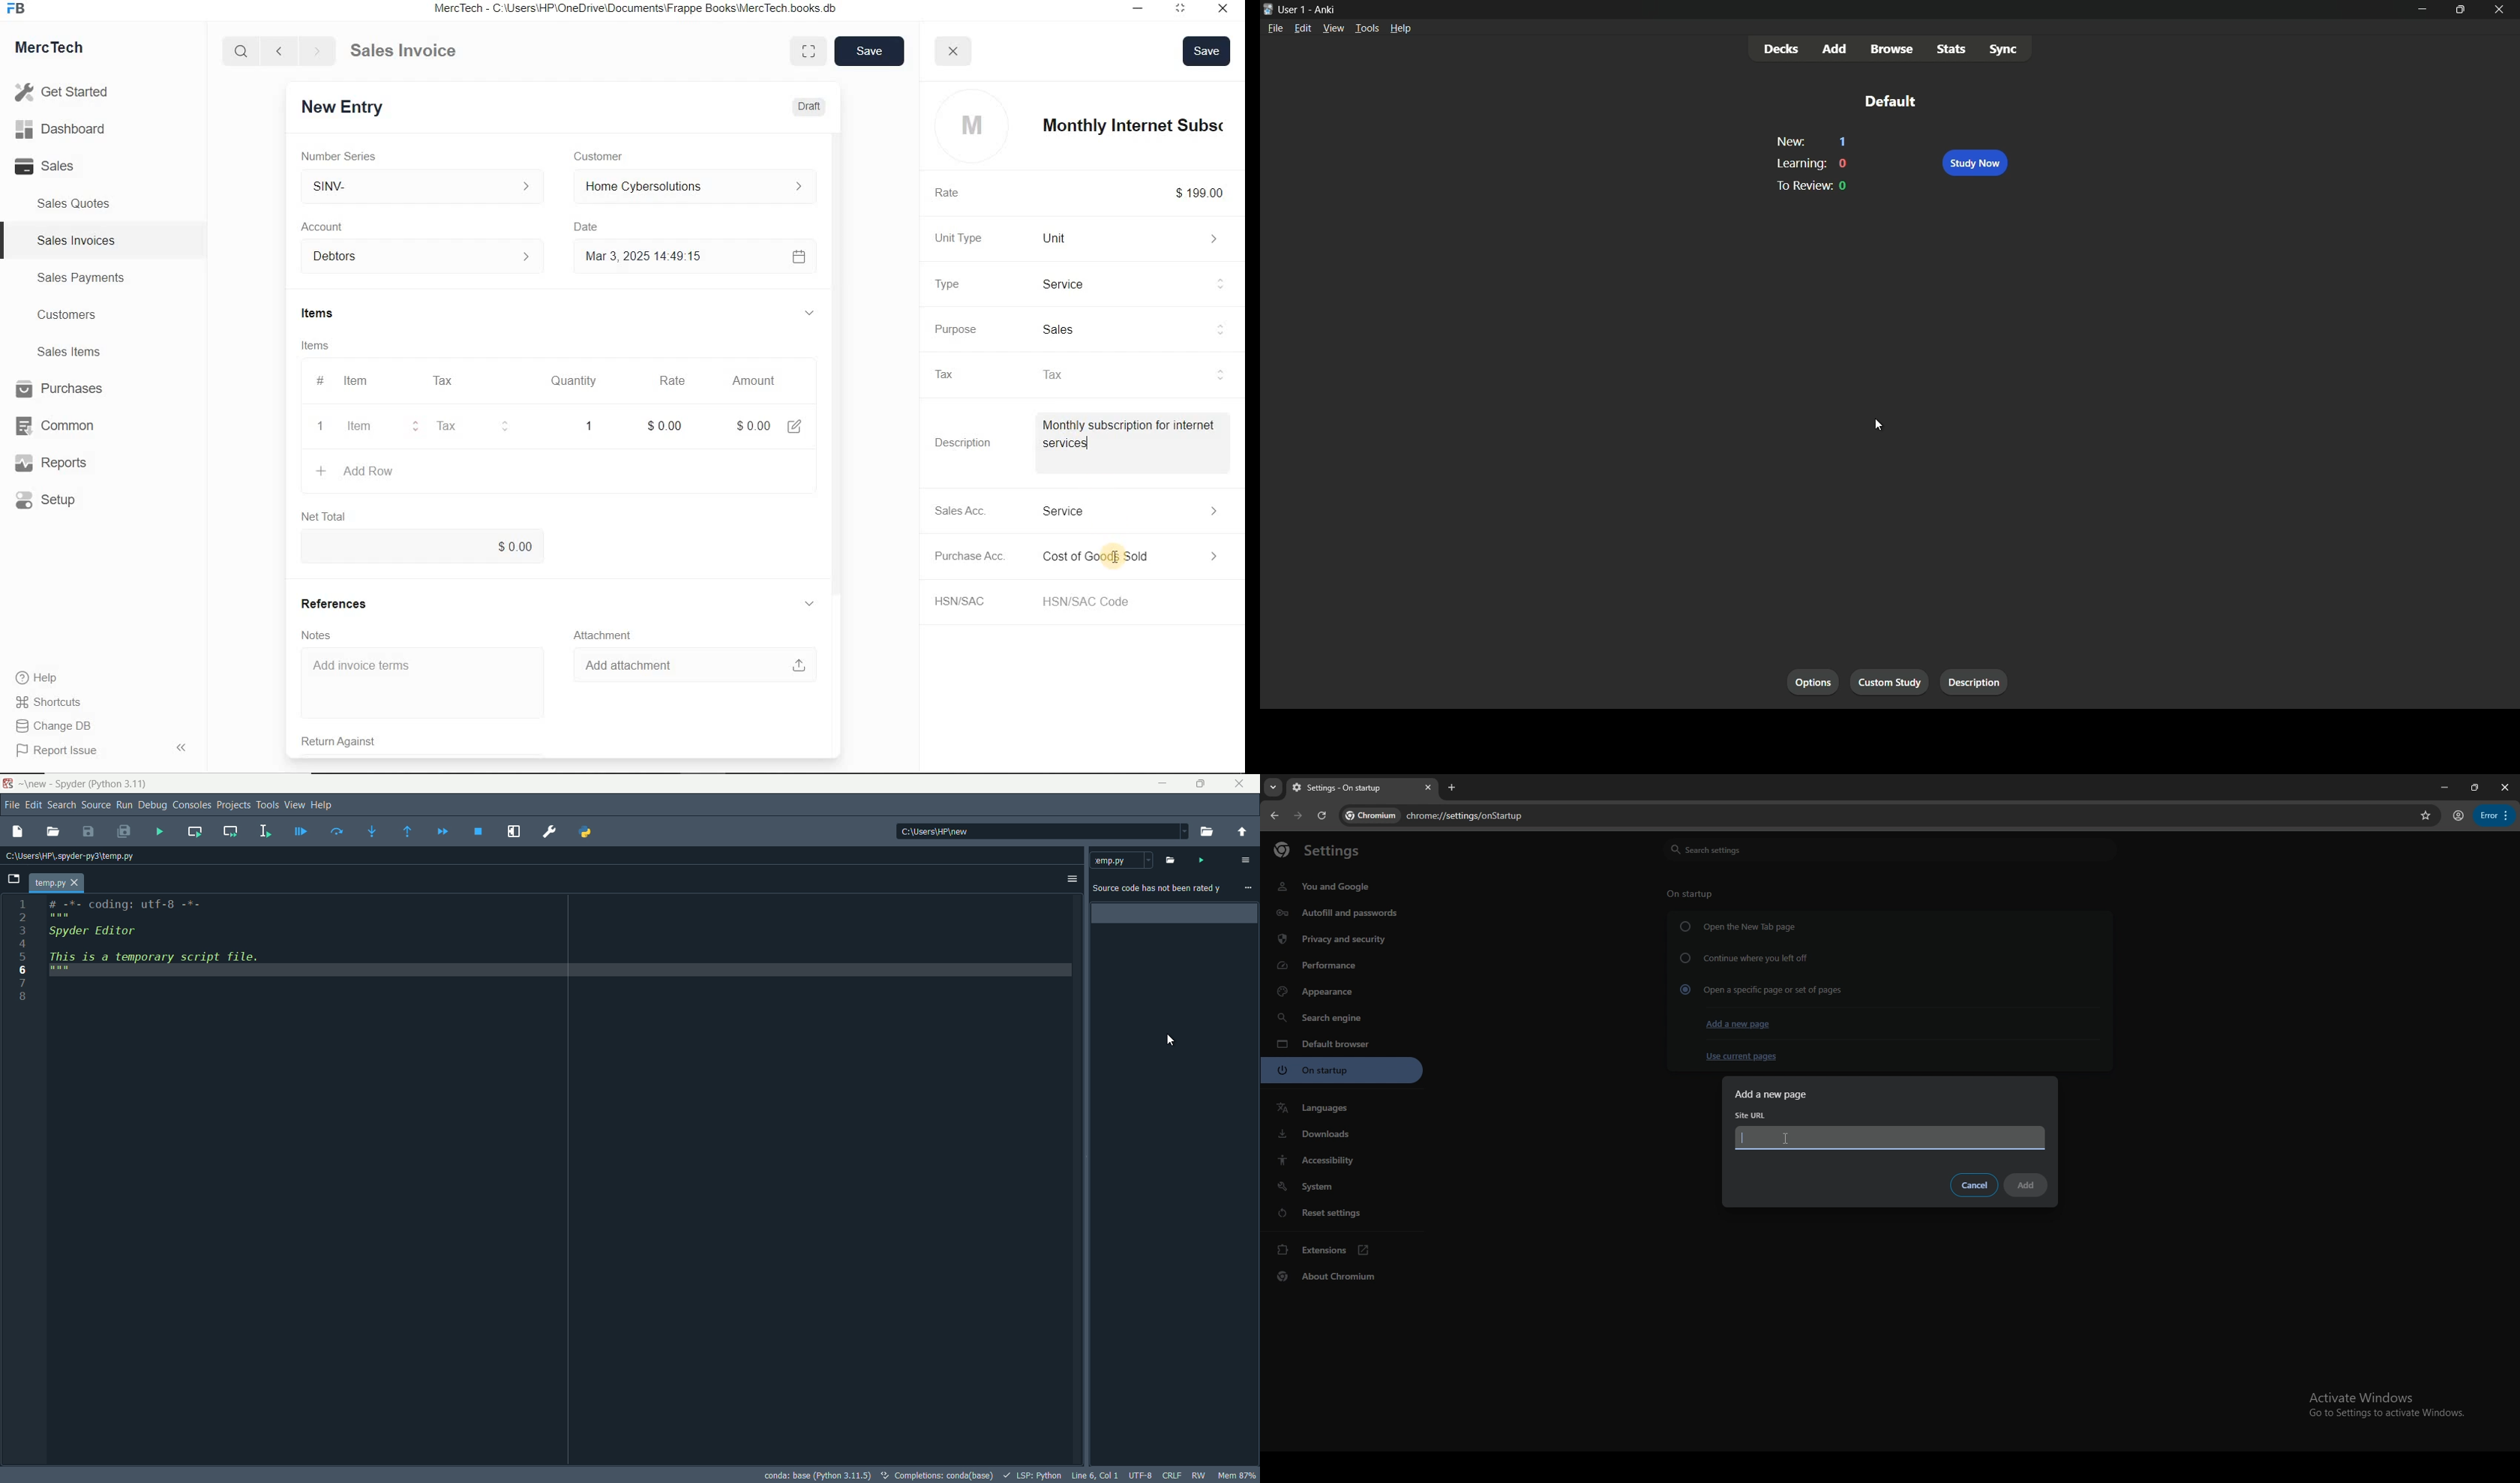 The image size is (2520, 1484). I want to click on create, so click(315, 471).